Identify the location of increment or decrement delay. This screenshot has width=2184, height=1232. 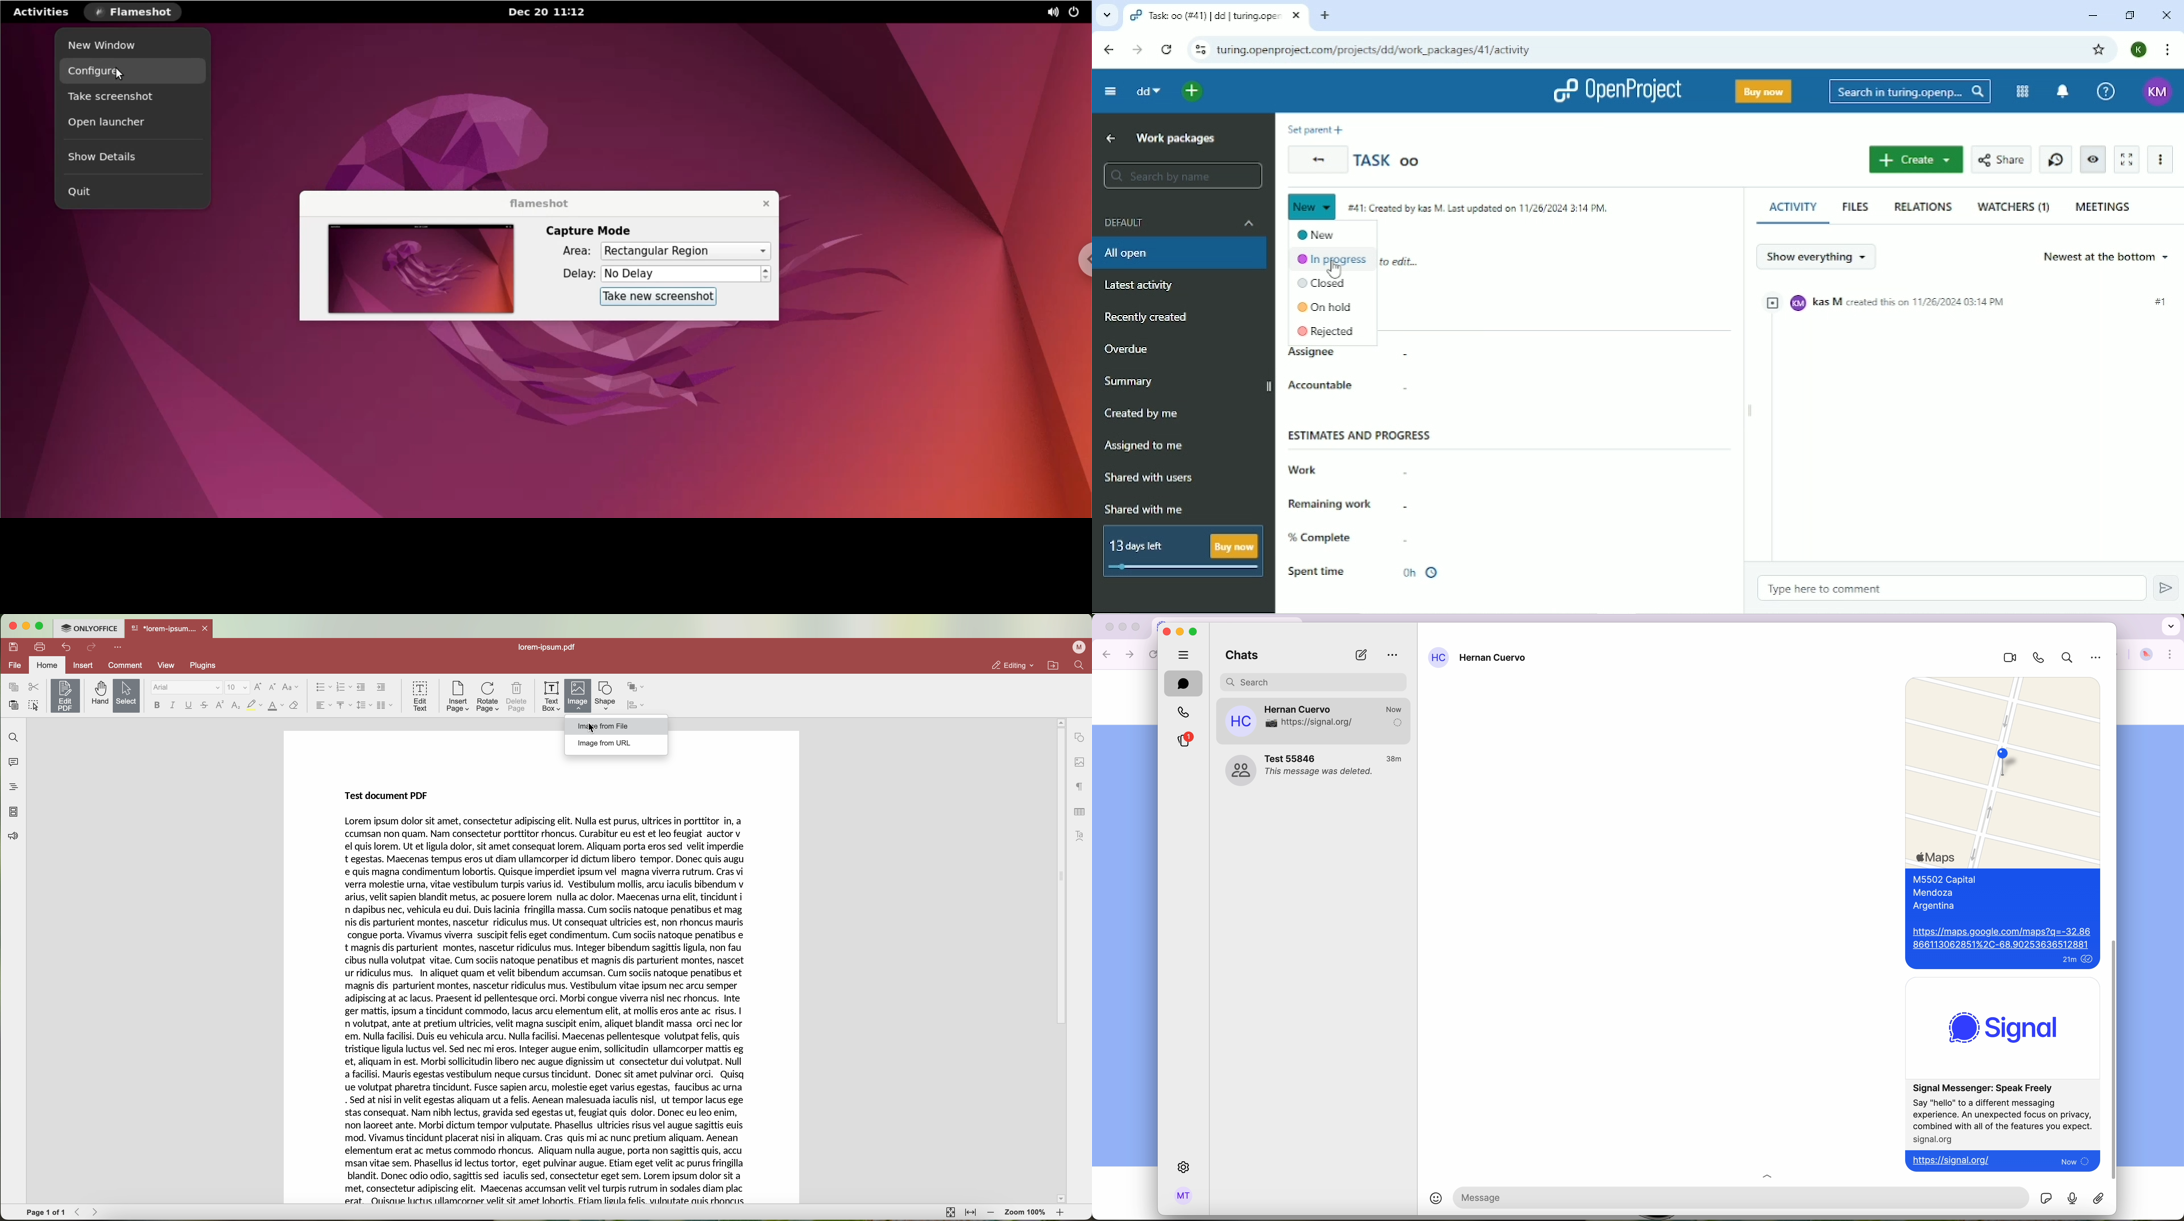
(767, 275).